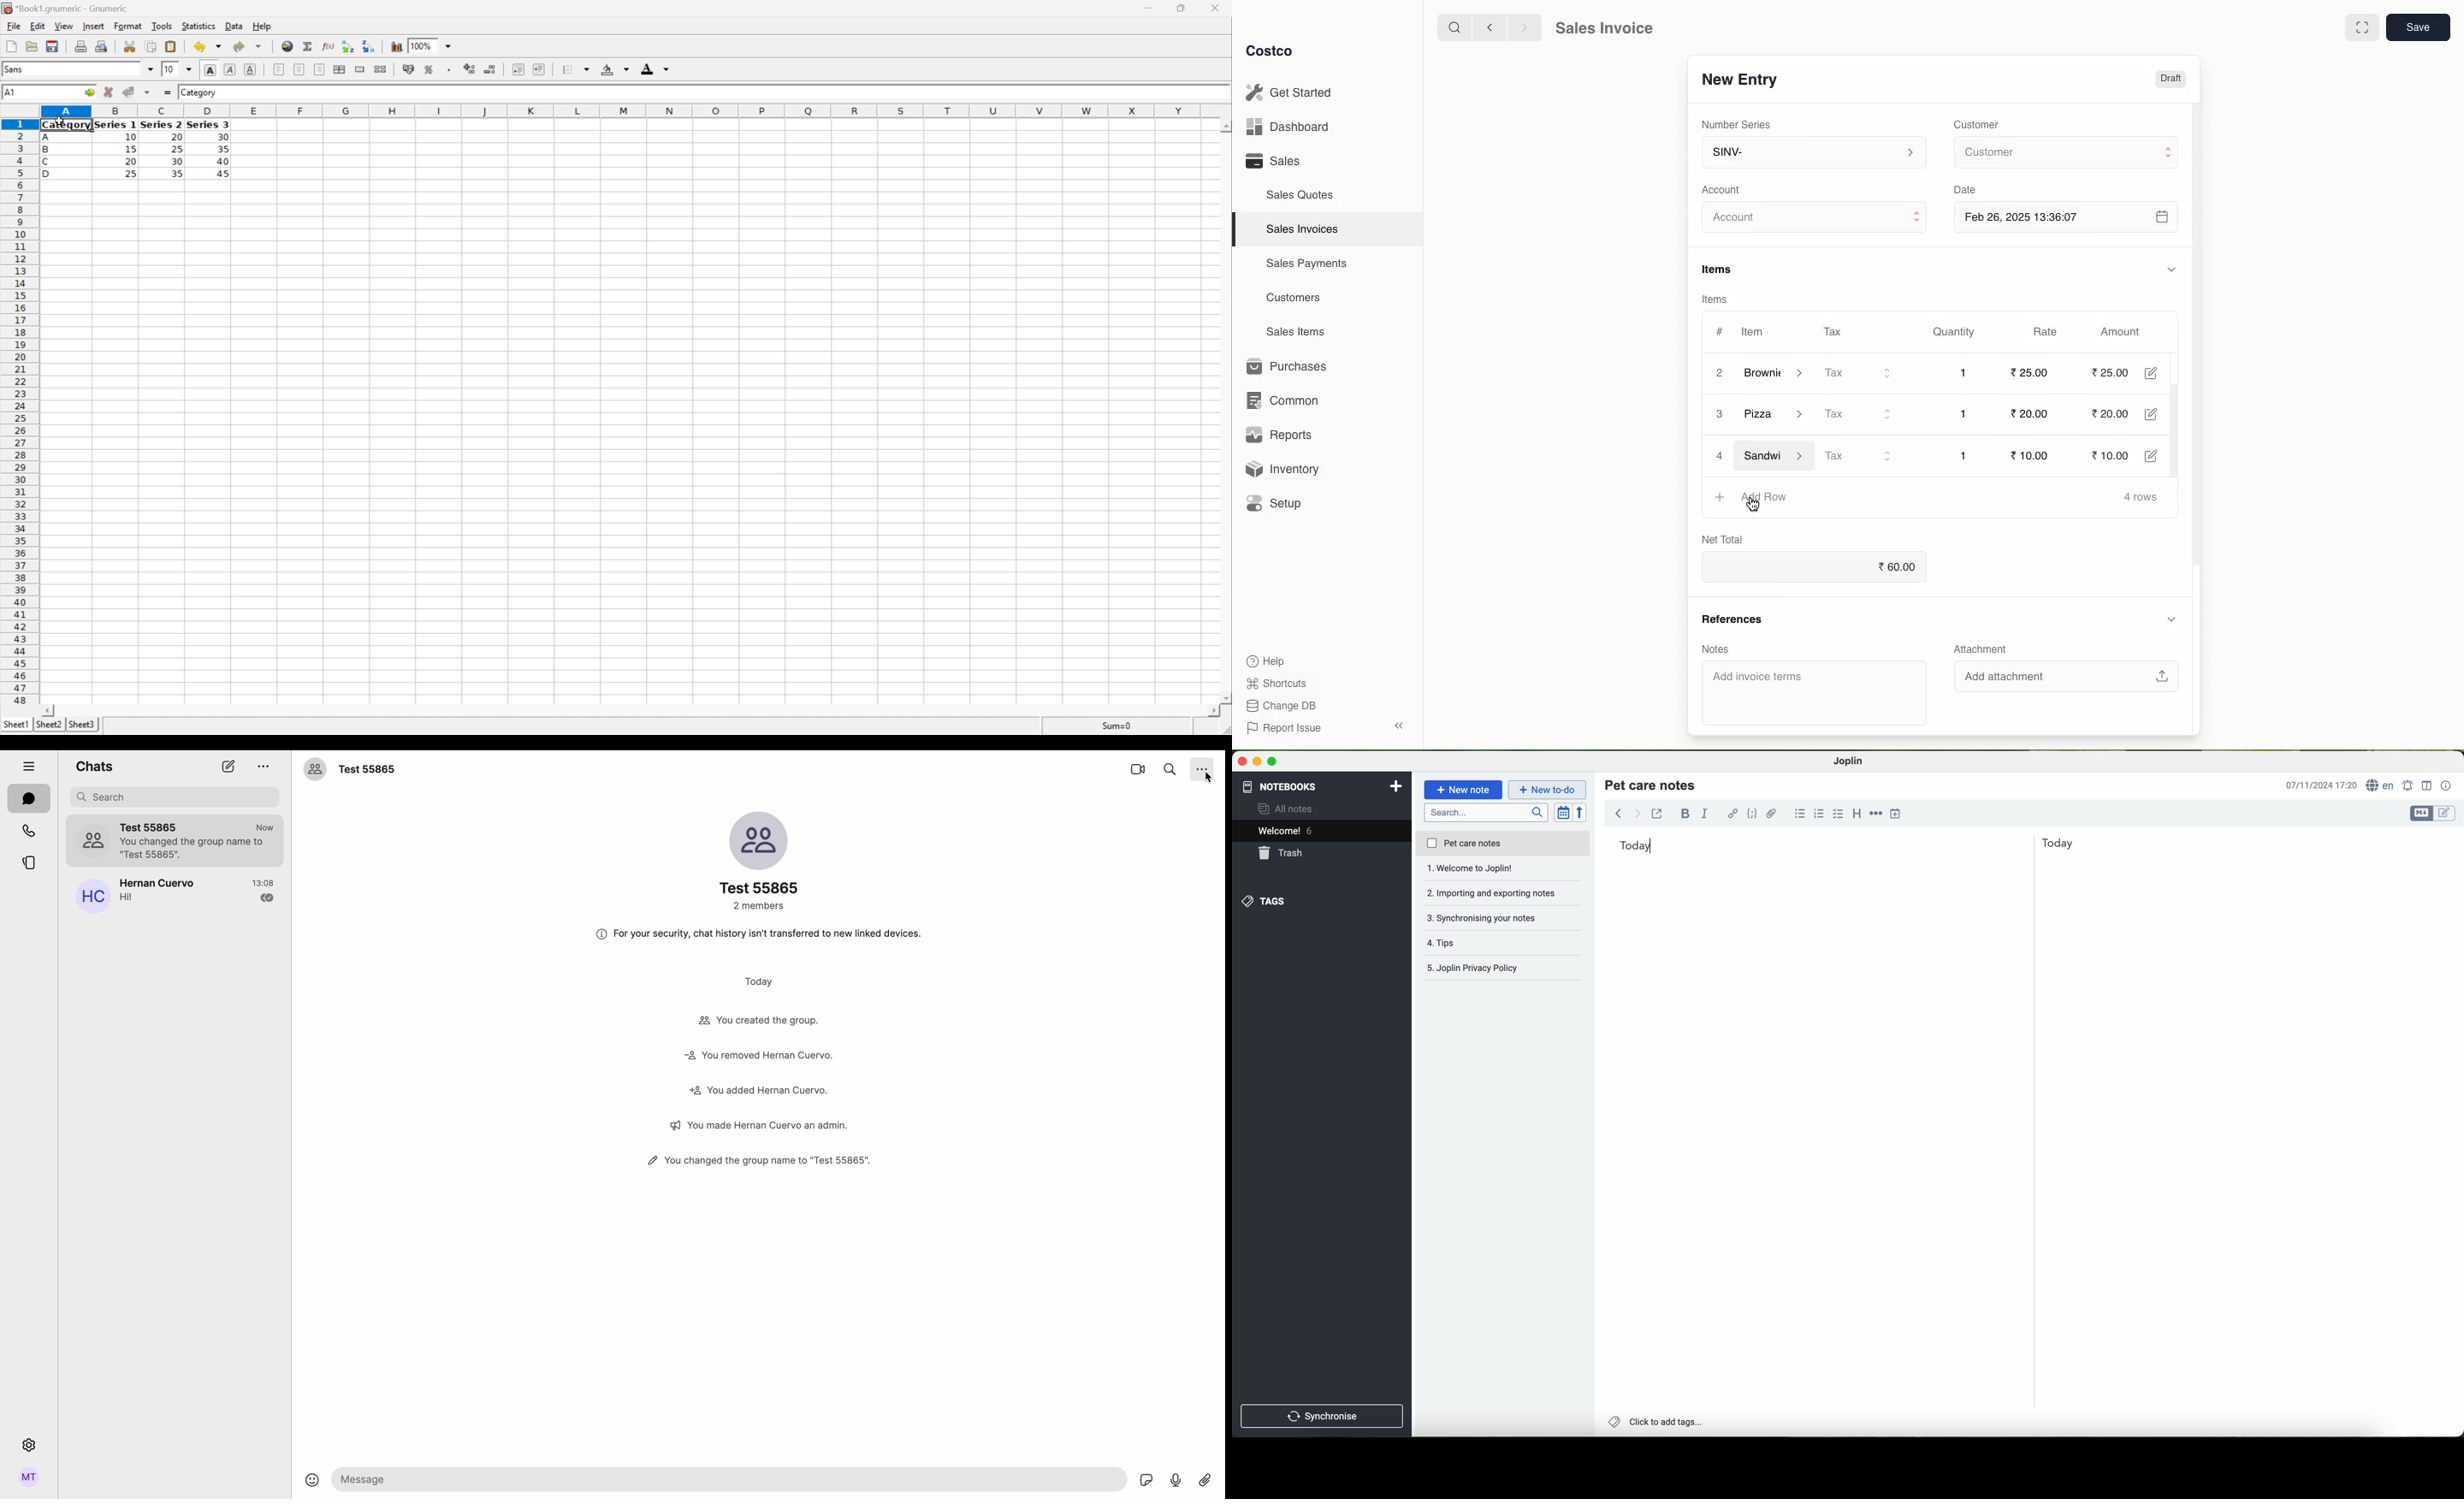  Describe the element at coordinates (1604, 30) in the screenshot. I see `Sales Invoice` at that location.